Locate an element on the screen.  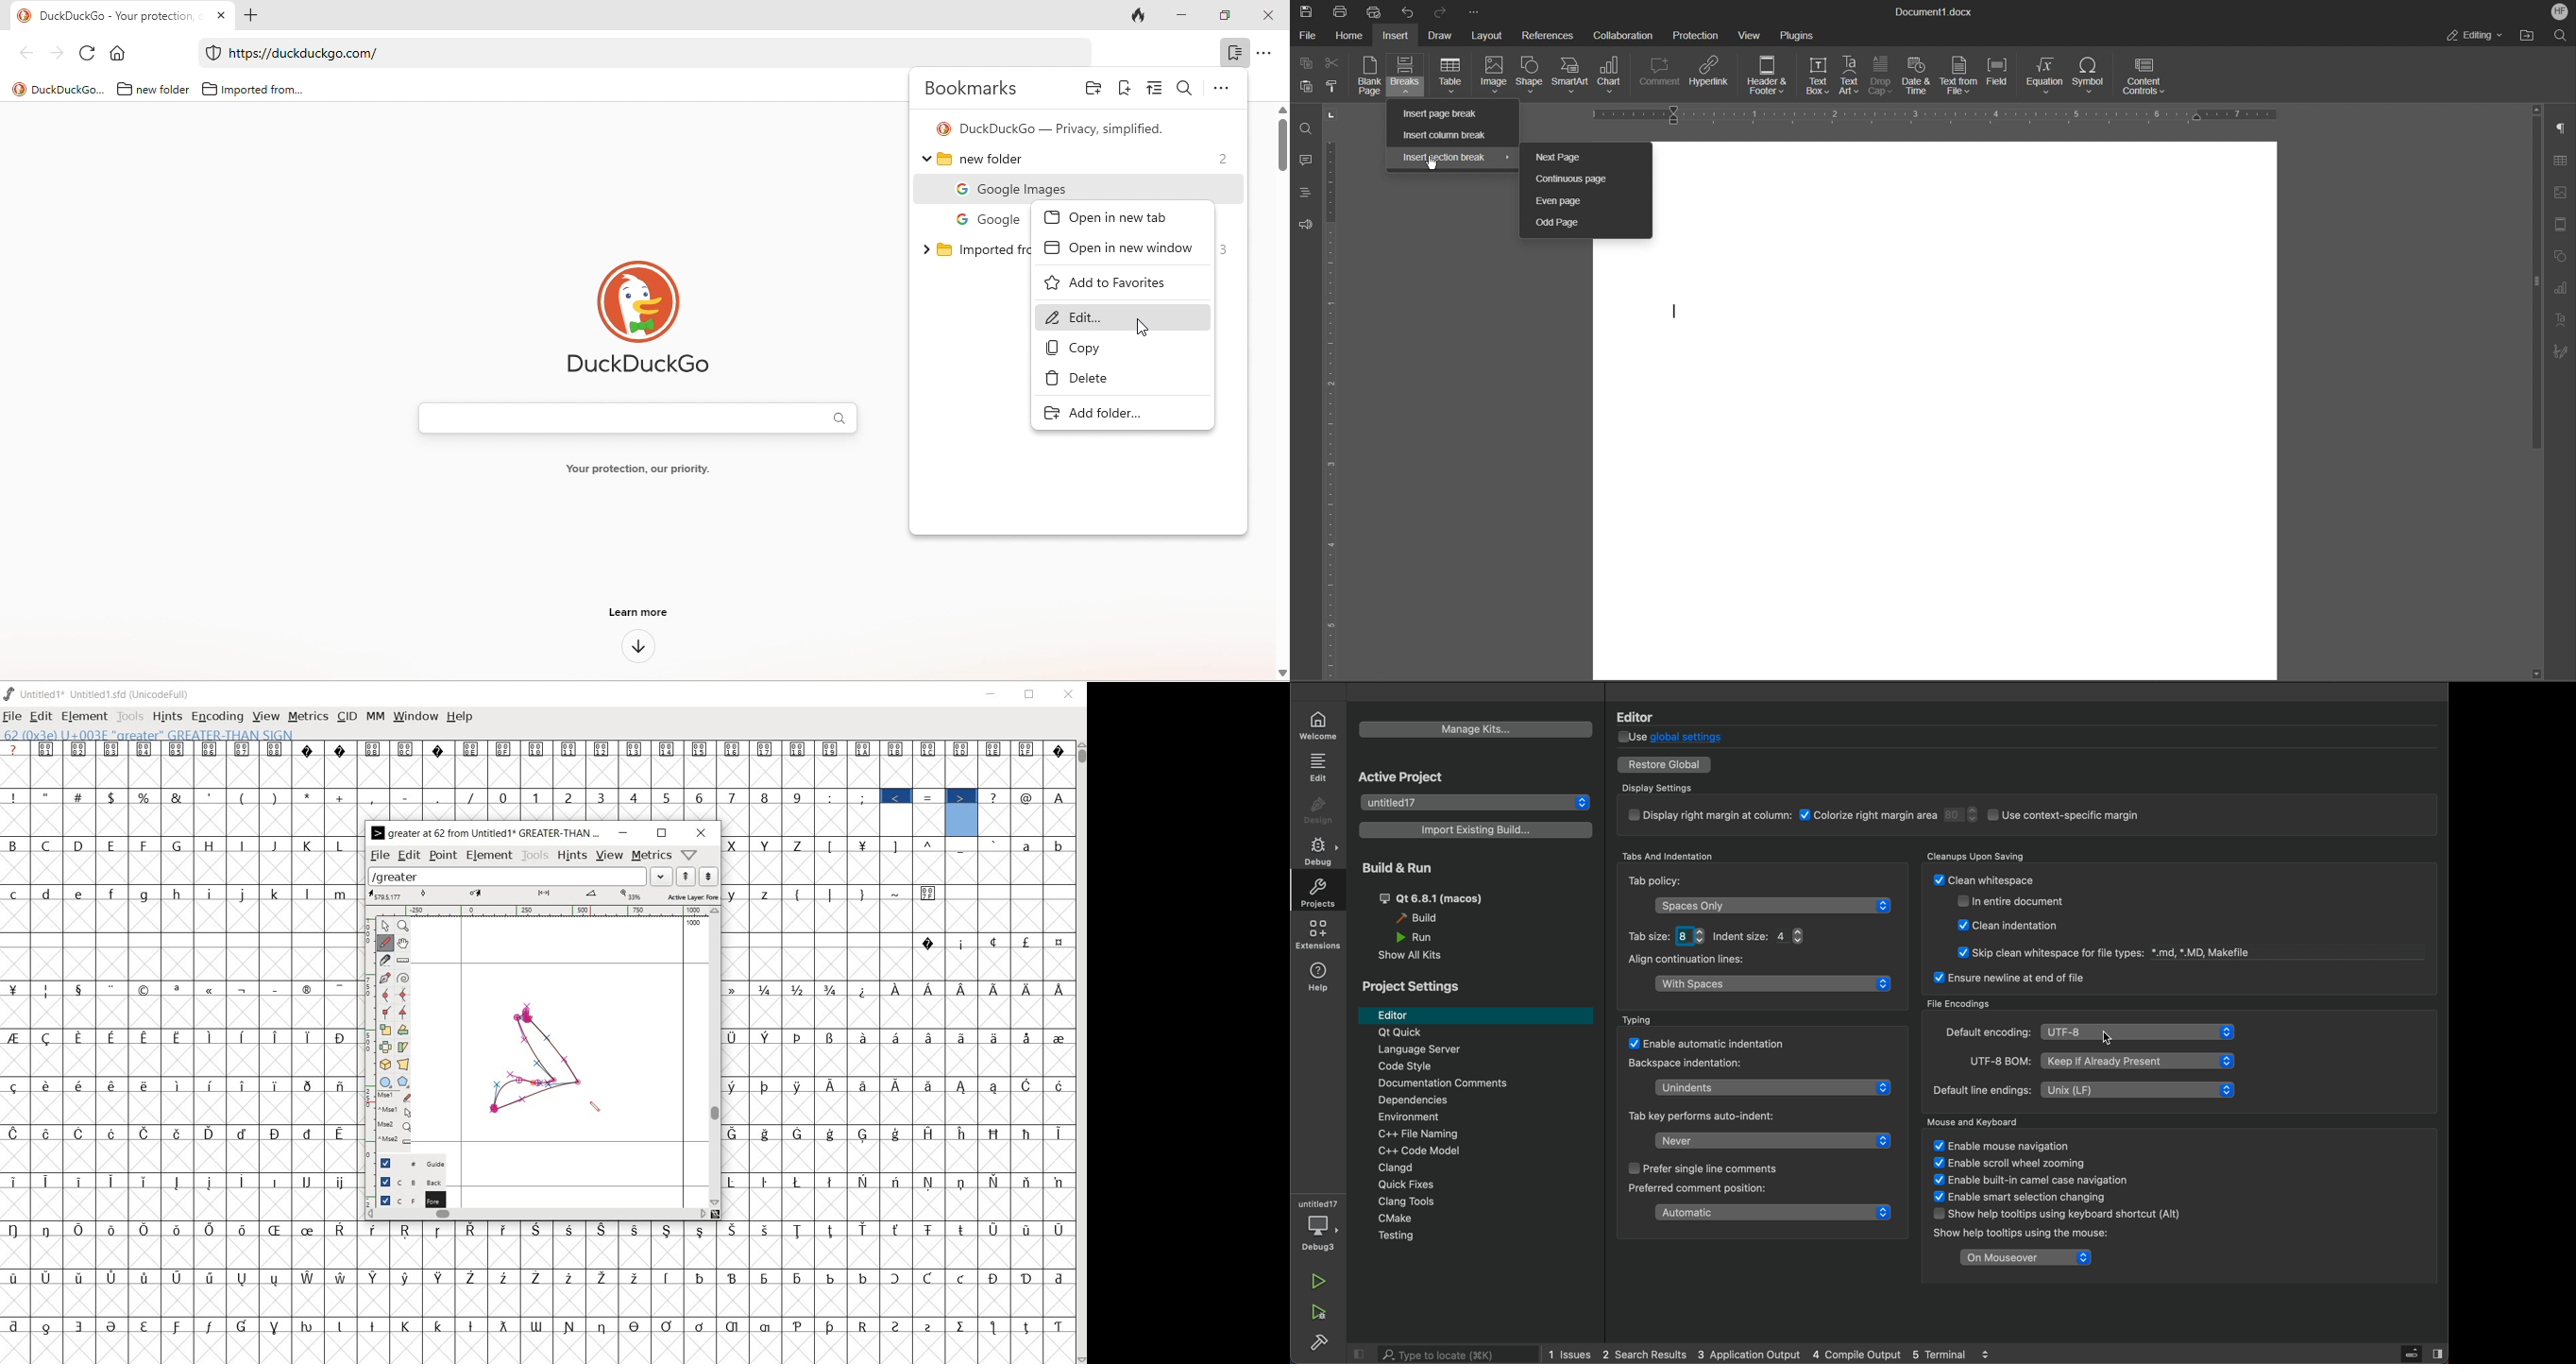
Symbol is located at coordinates (2090, 77).